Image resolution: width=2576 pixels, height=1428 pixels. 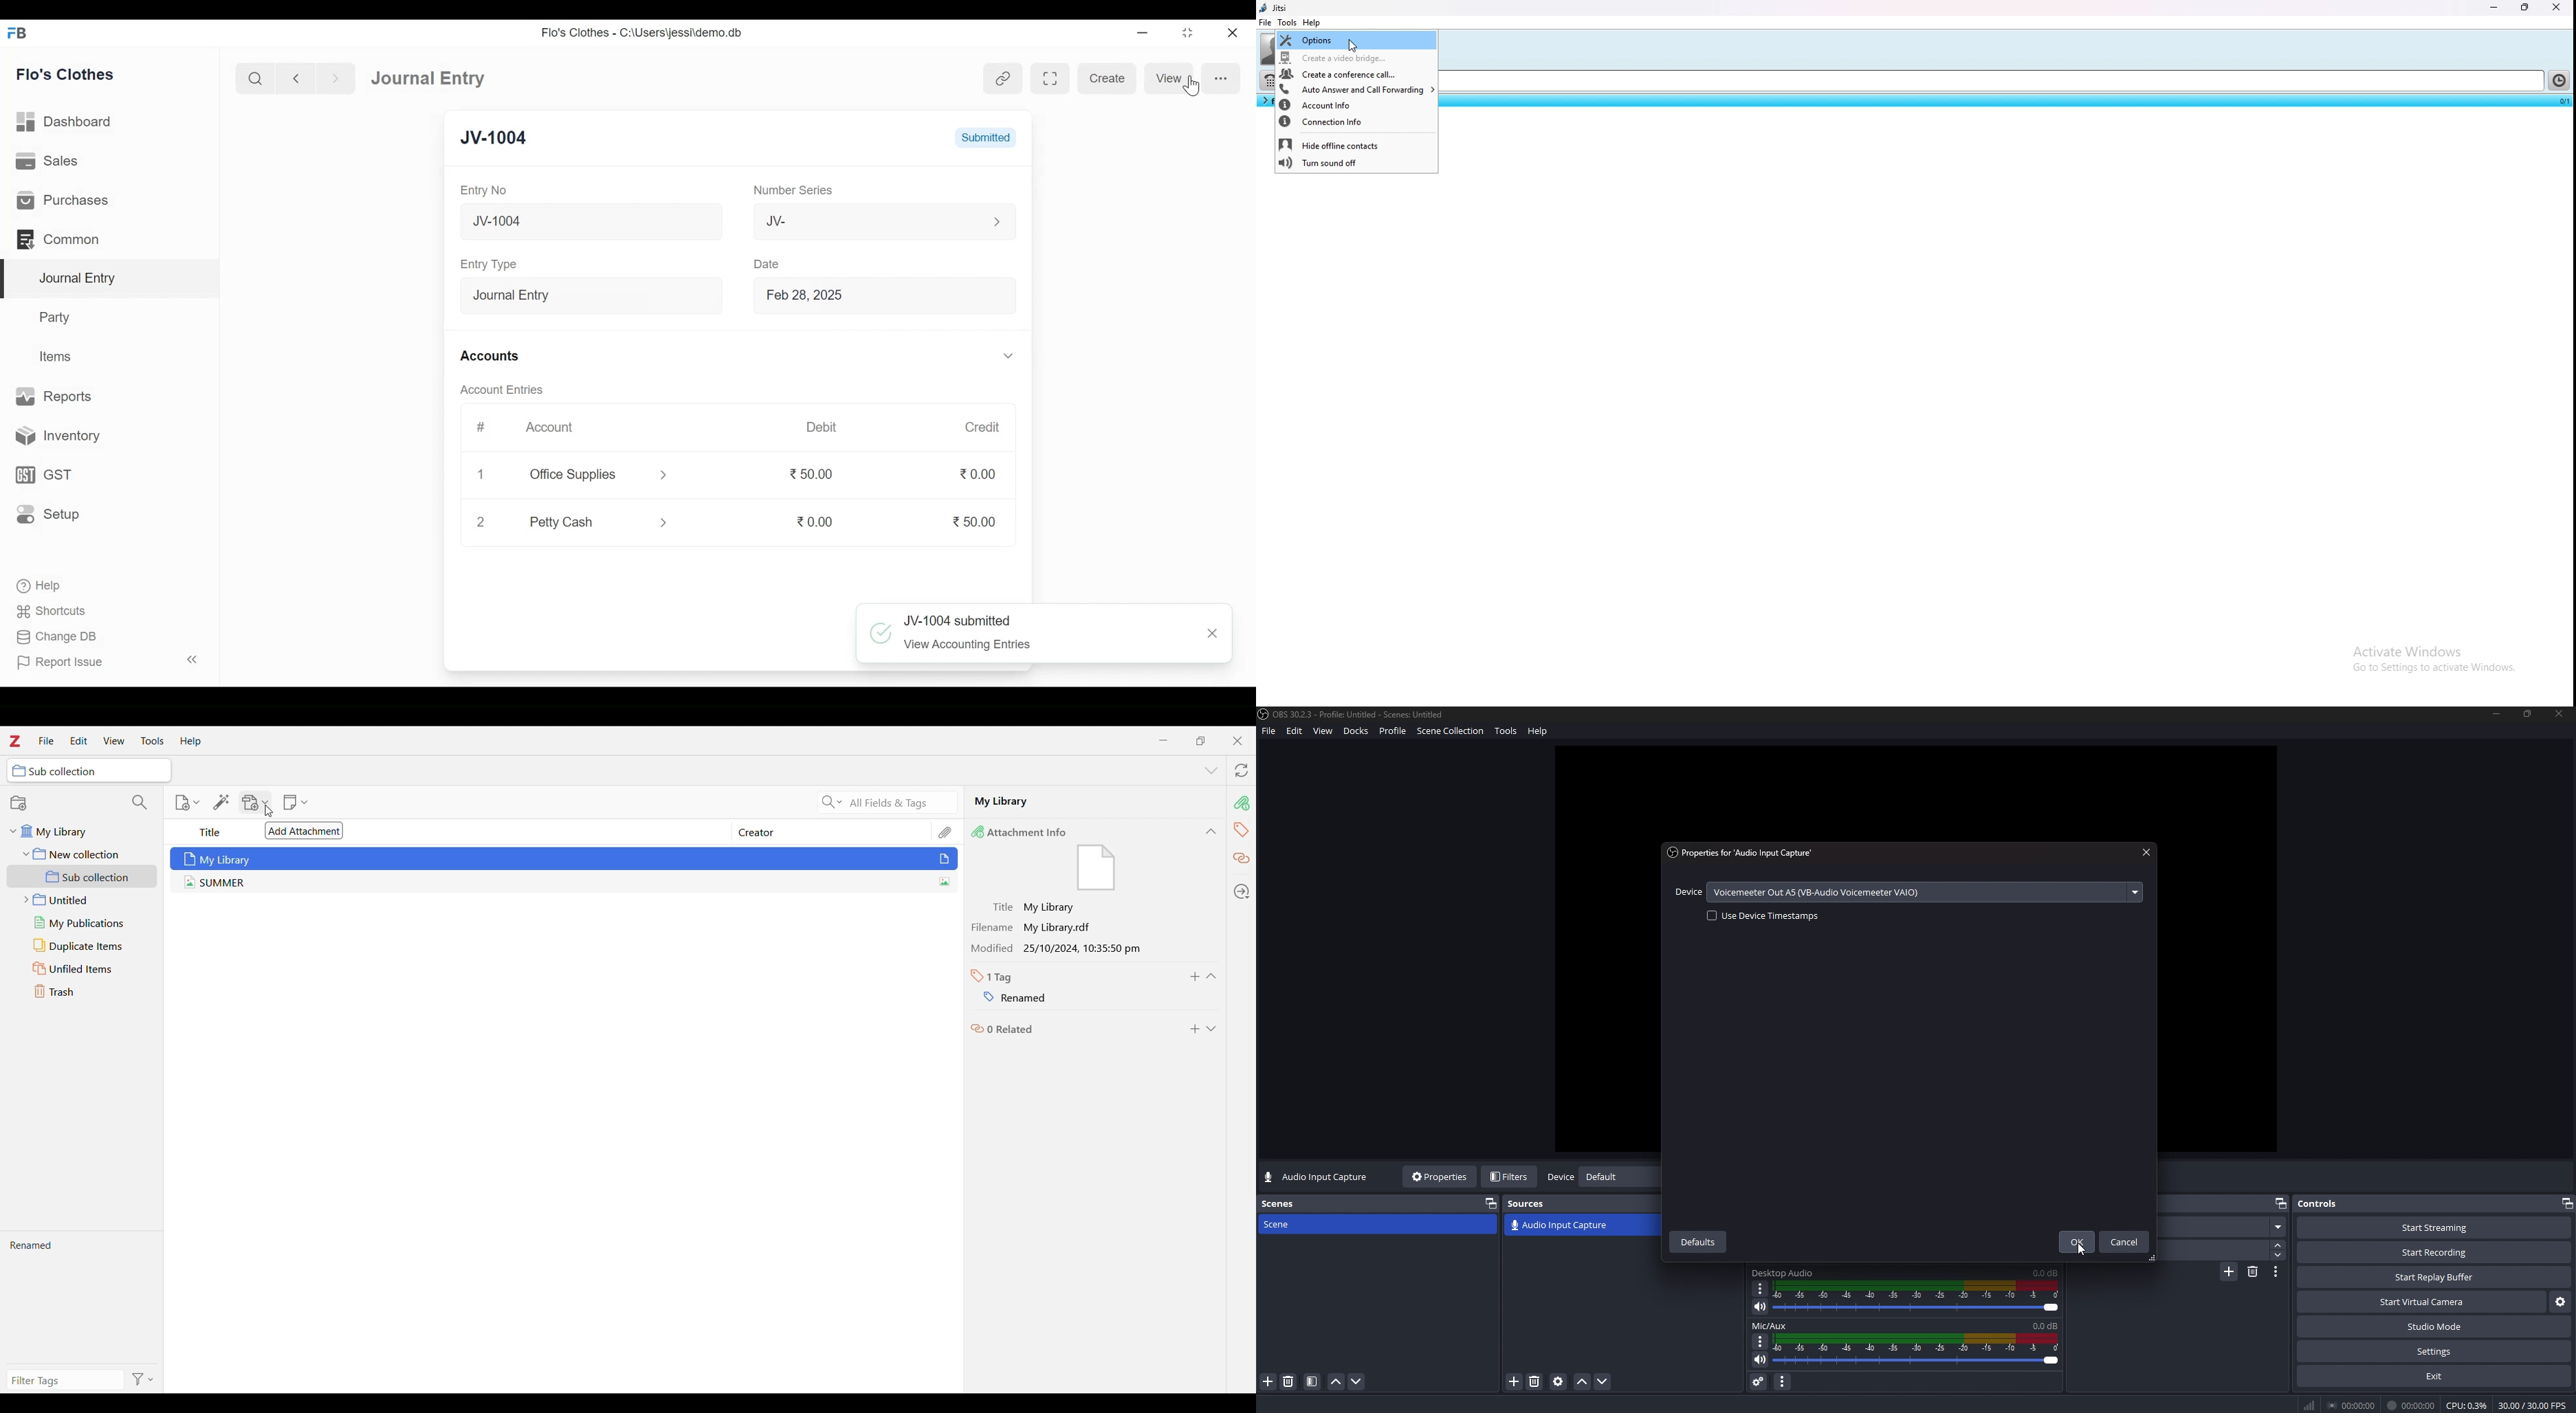 I want to click on View, so click(x=1170, y=78).